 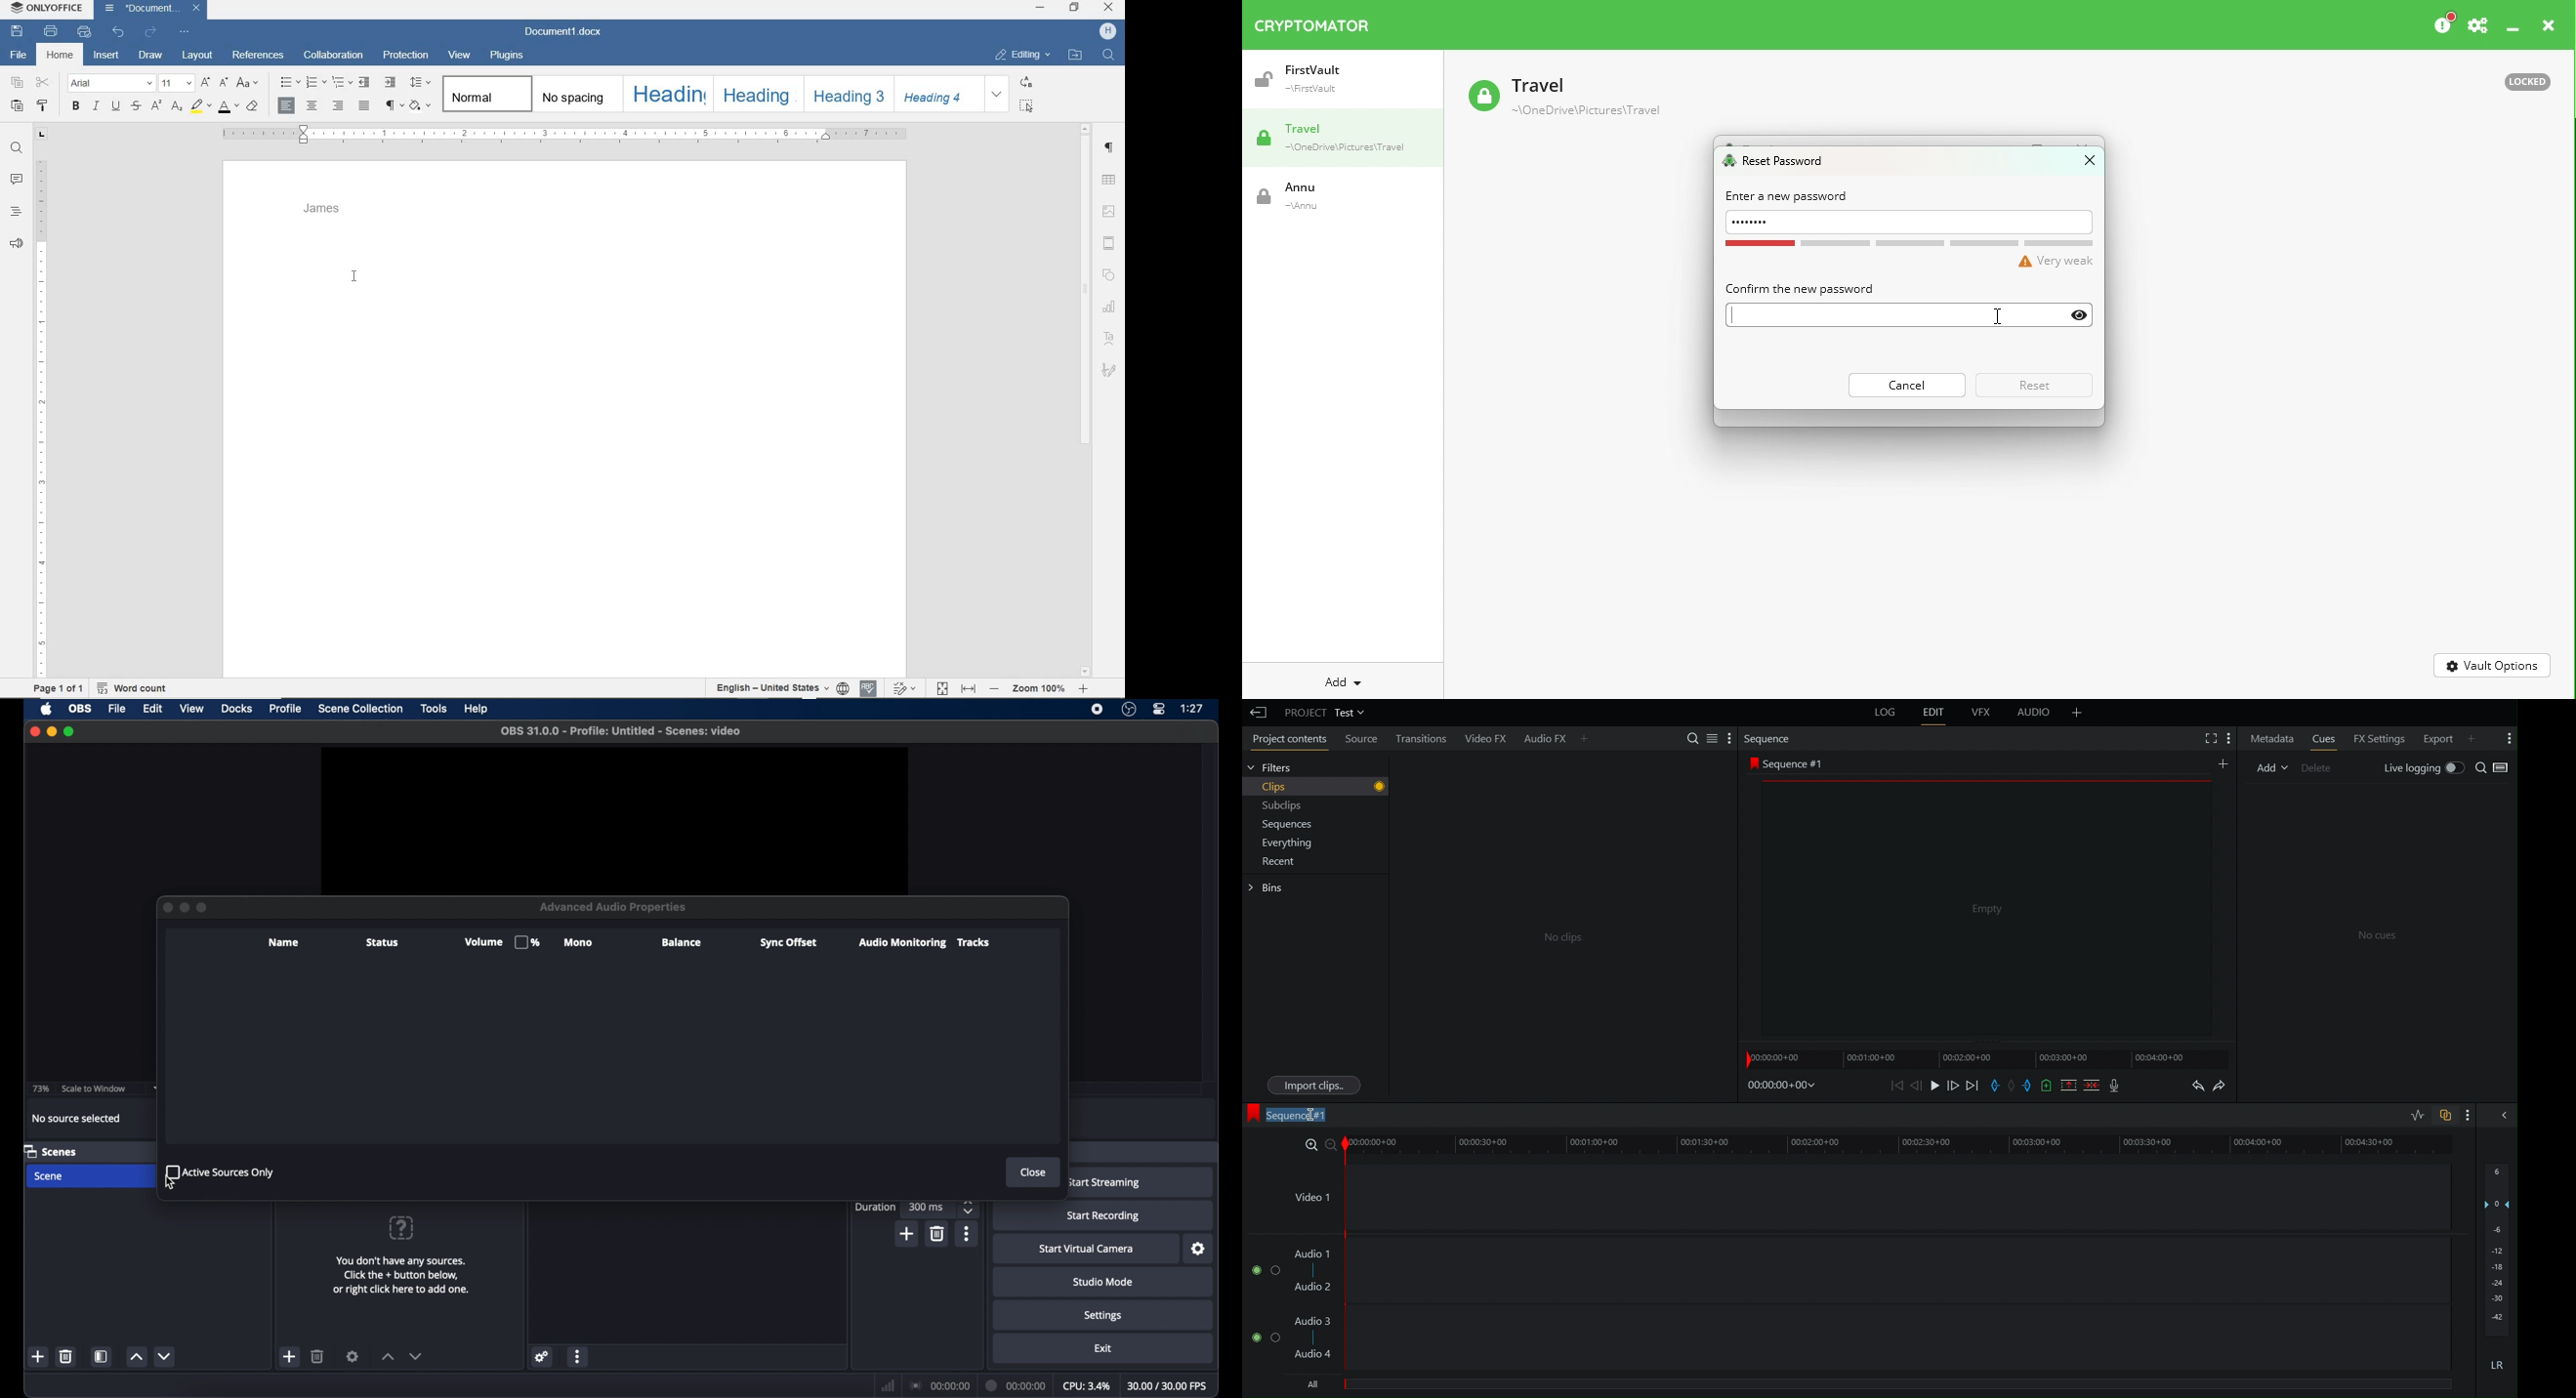 What do you see at coordinates (1087, 1249) in the screenshot?
I see `start virtual camera` at bounding box center [1087, 1249].